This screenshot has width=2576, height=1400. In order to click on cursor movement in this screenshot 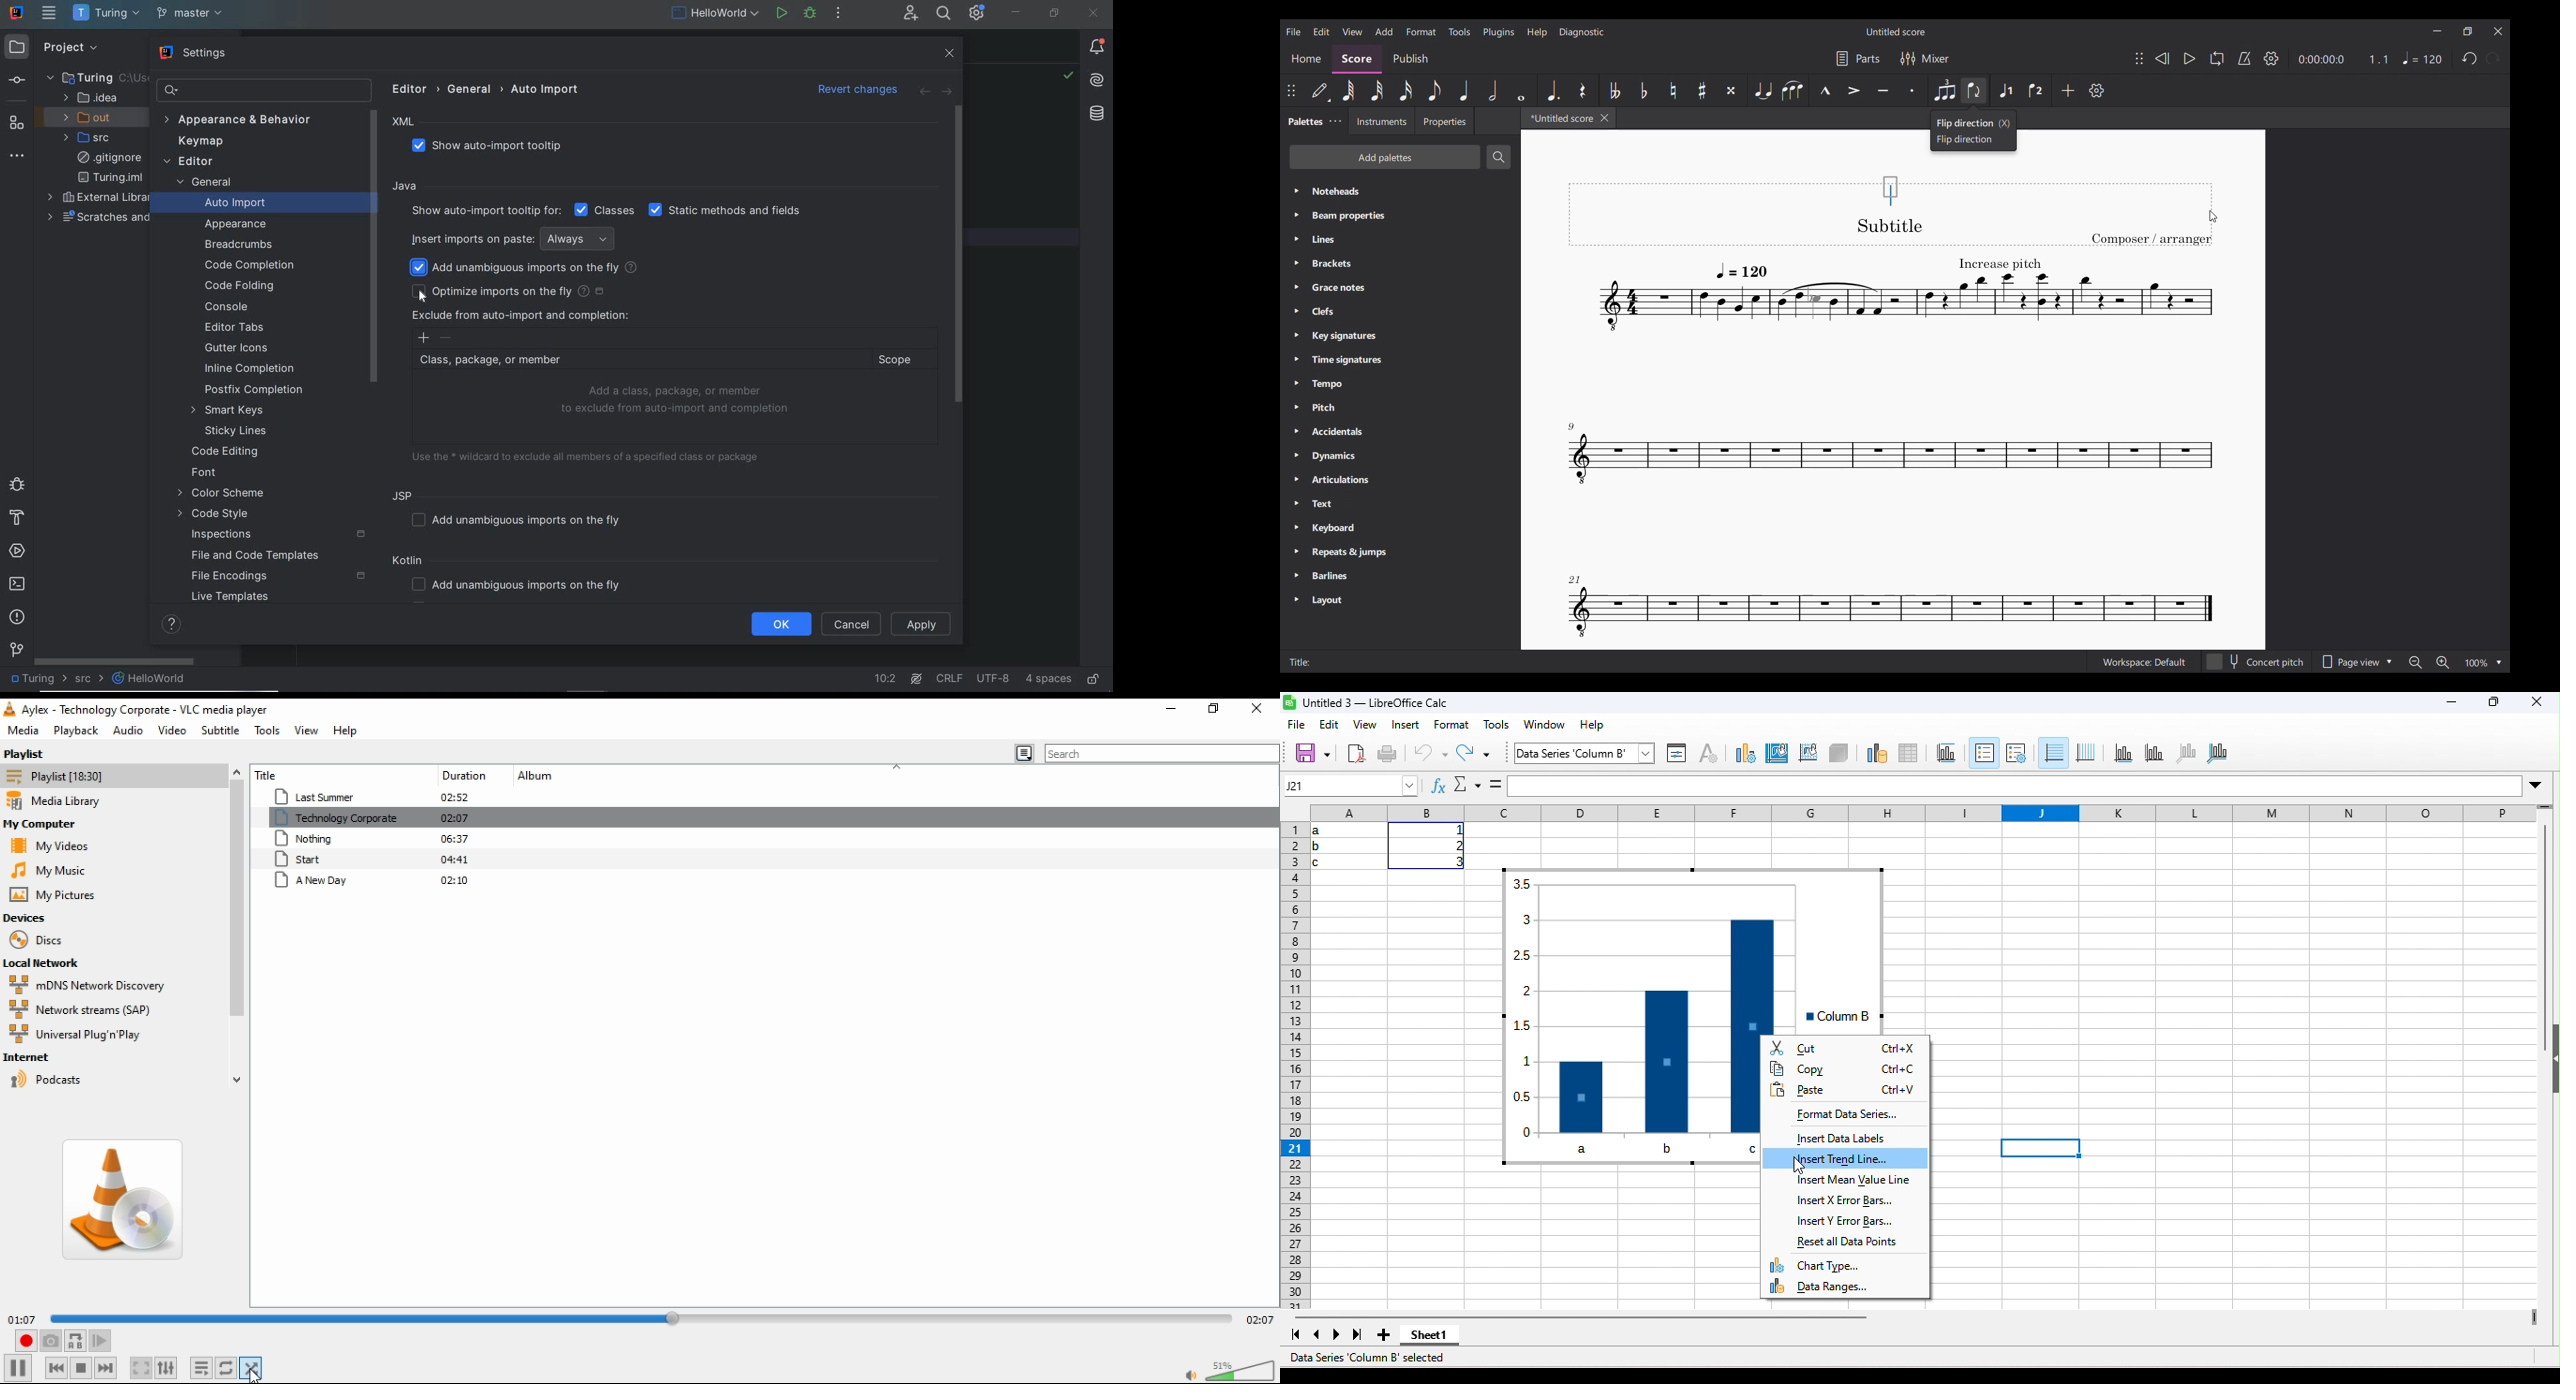, I will do `click(1794, 1165)`.